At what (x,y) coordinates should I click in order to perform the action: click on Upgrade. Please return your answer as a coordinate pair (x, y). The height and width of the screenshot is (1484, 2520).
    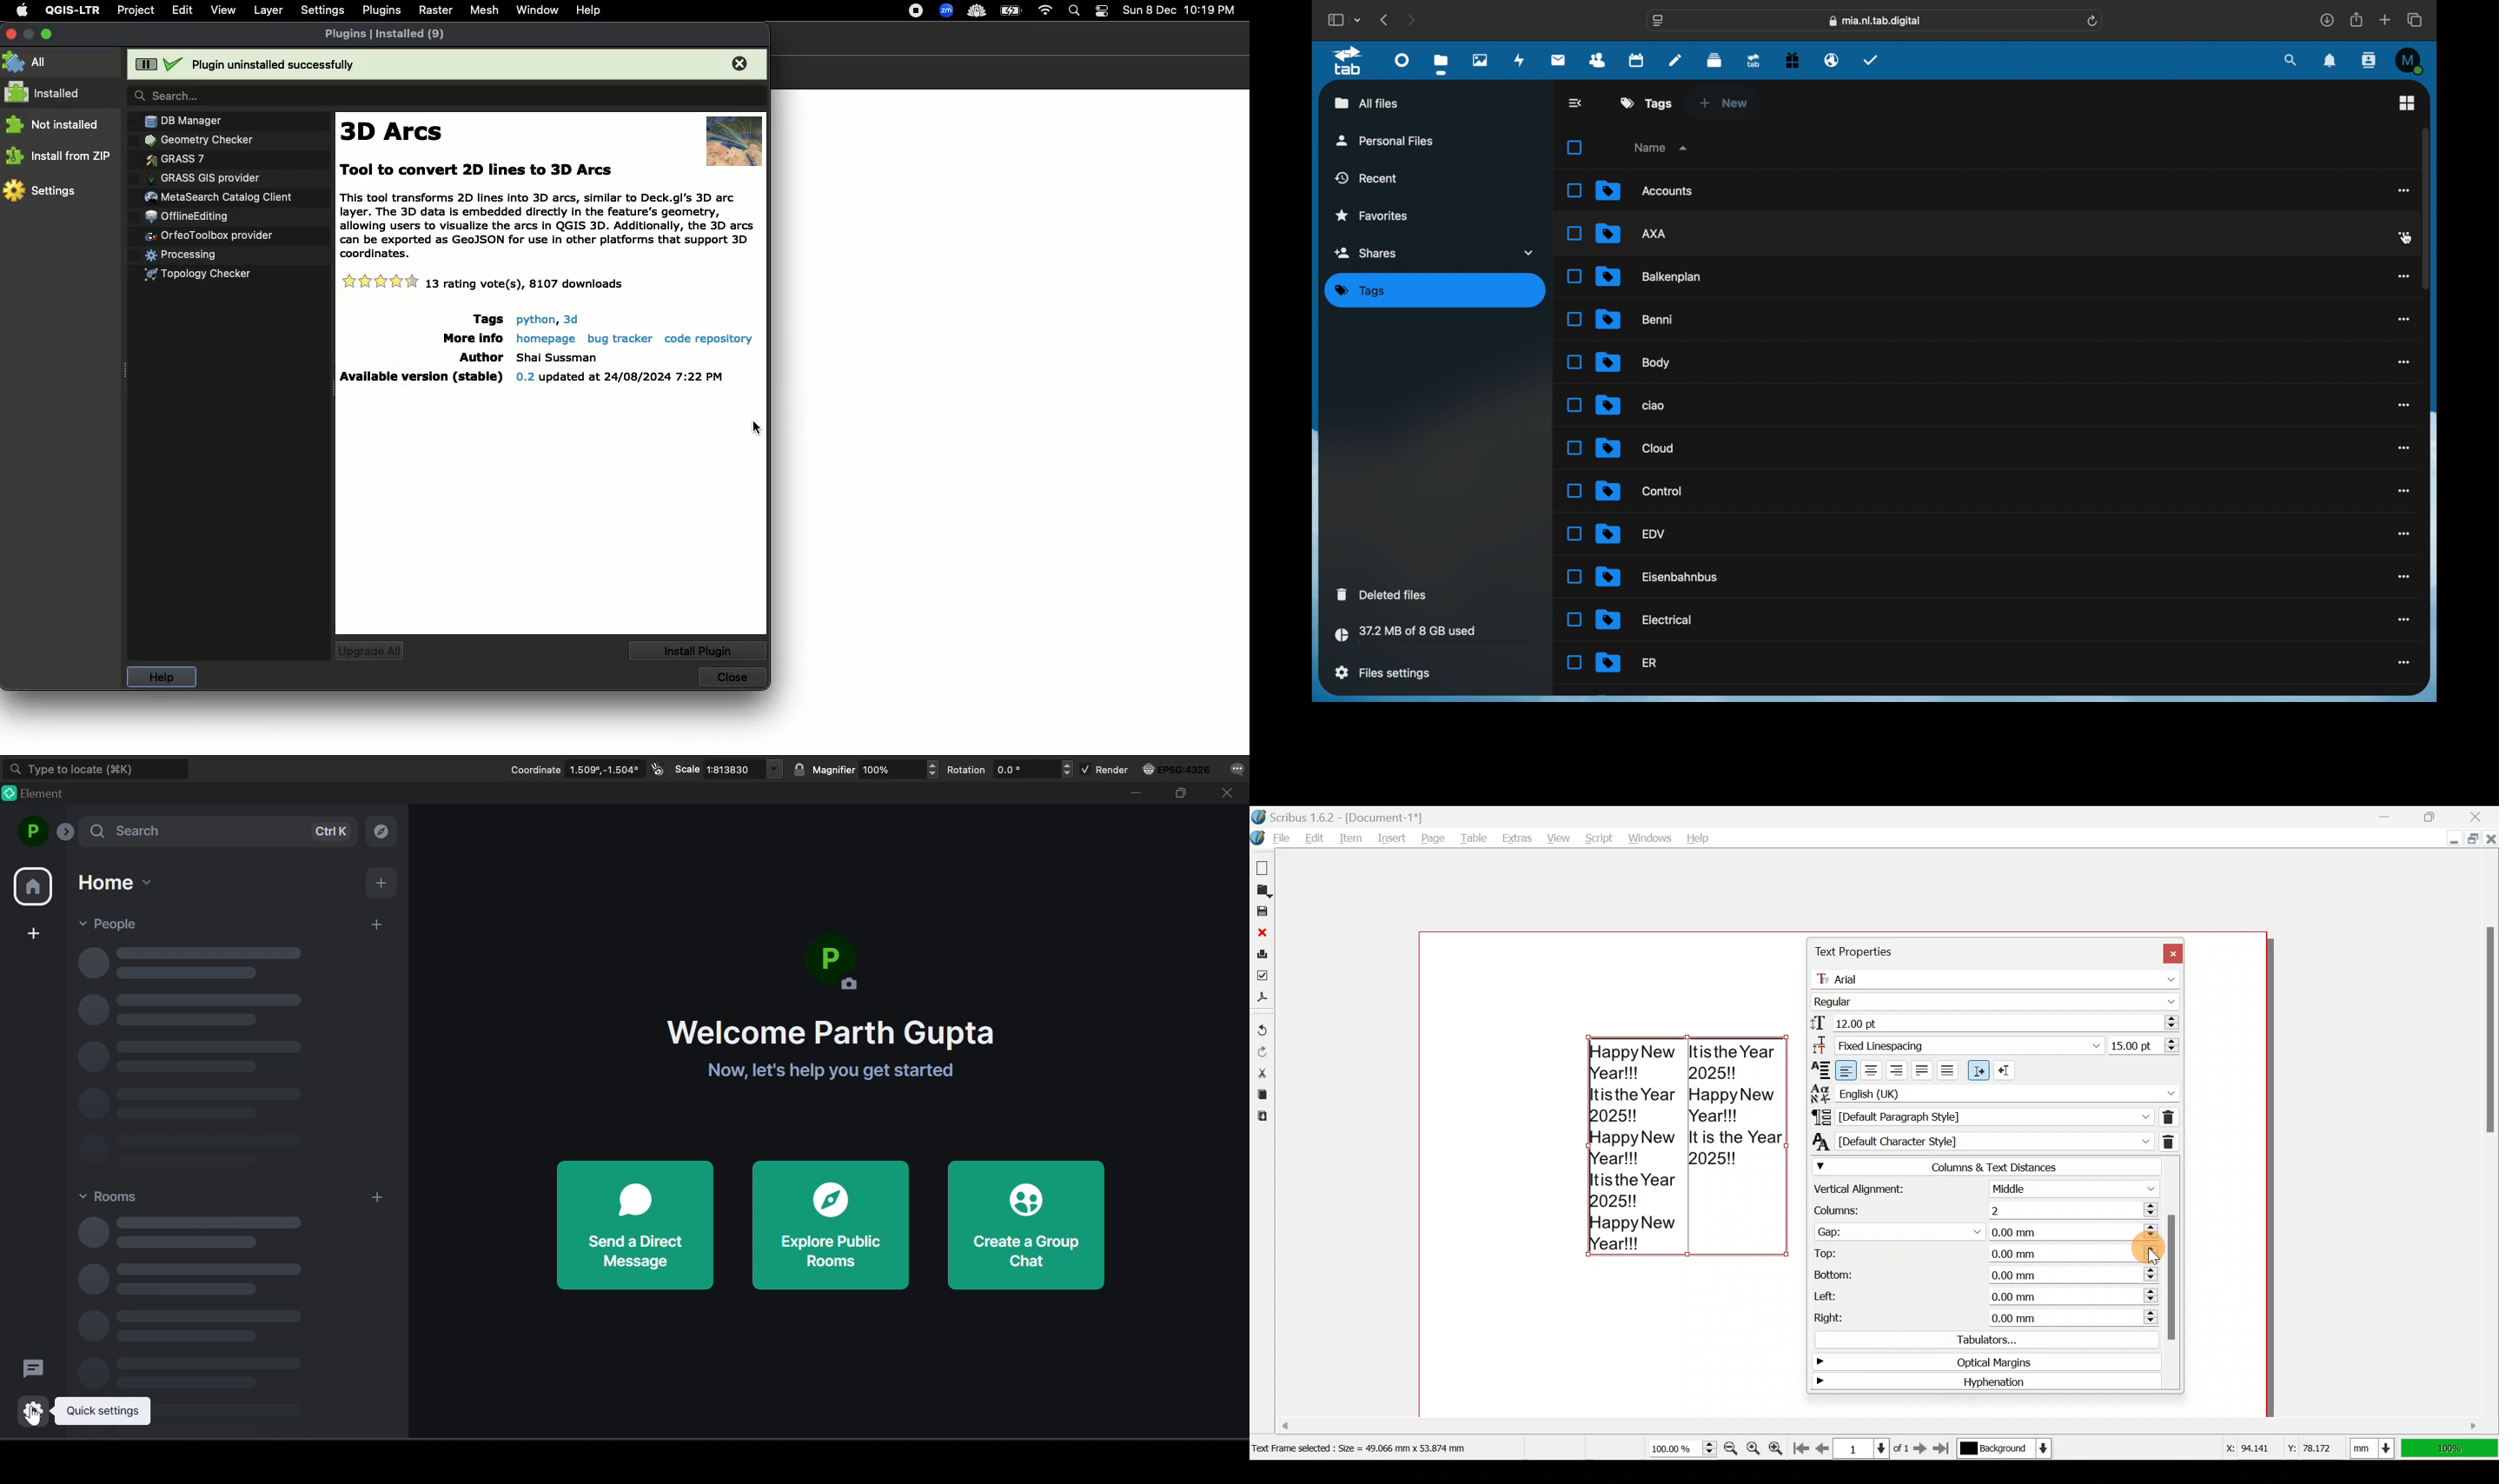
    Looking at the image, I should click on (369, 652).